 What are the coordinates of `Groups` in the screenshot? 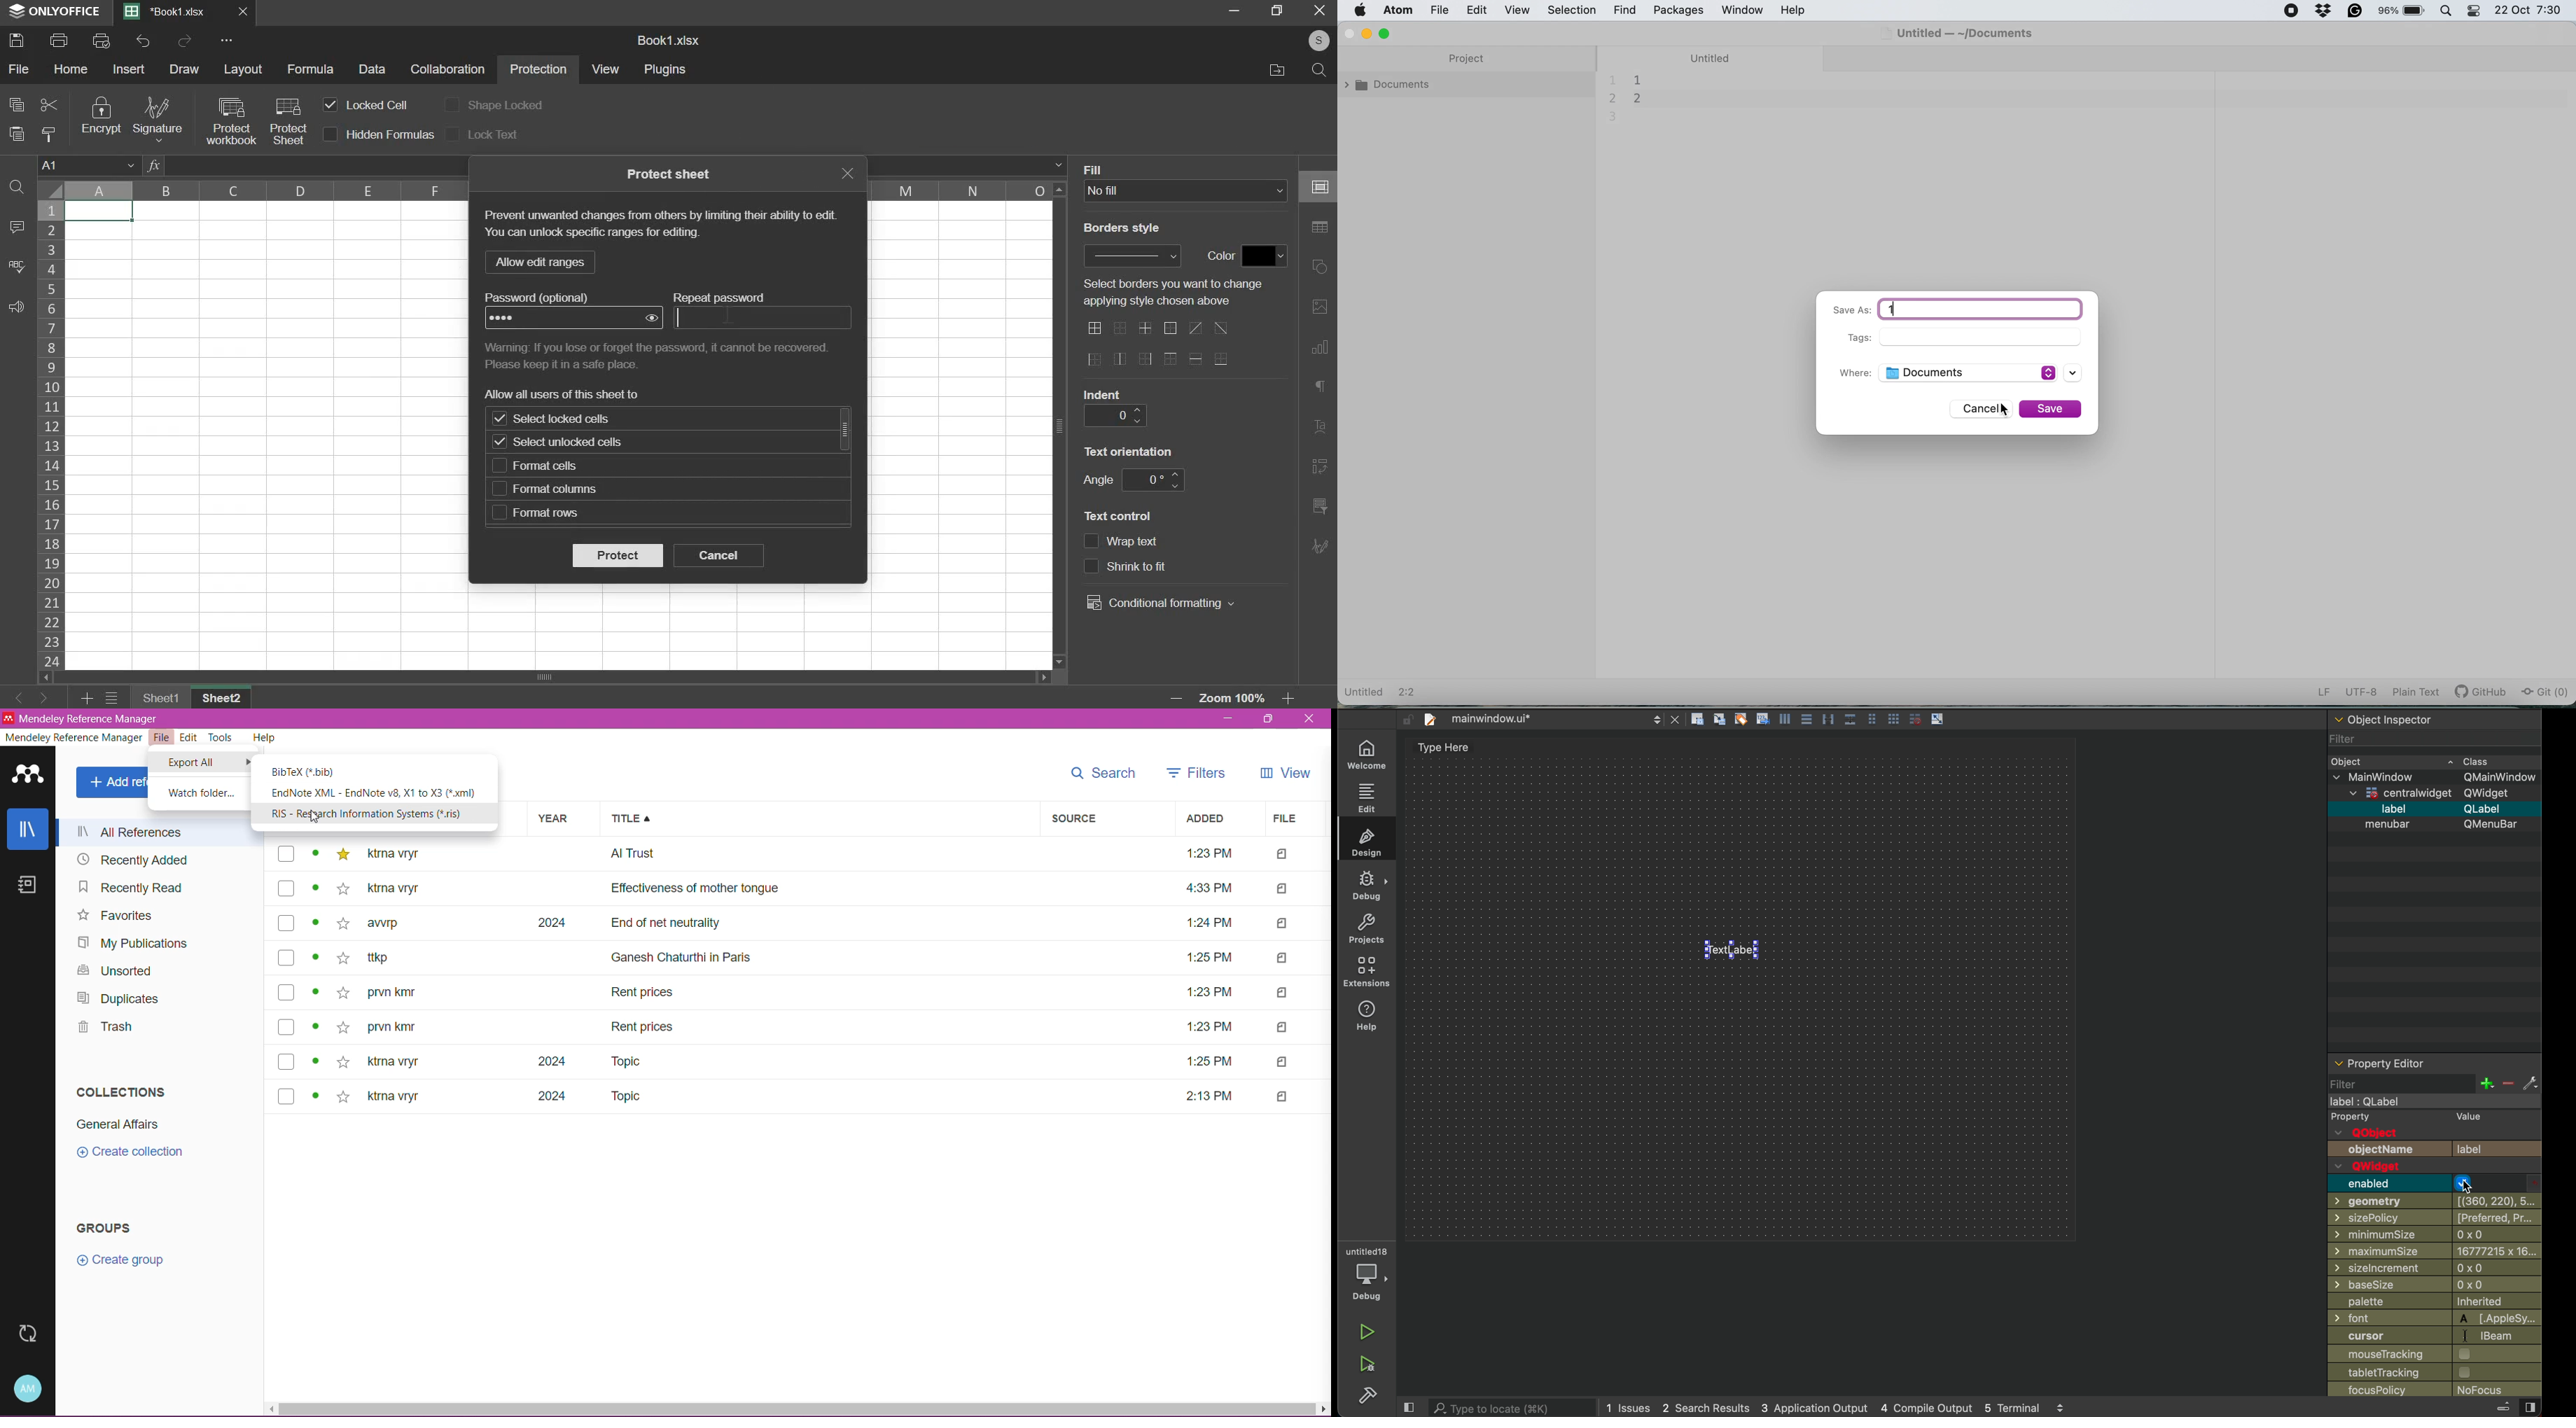 It's located at (102, 1227).